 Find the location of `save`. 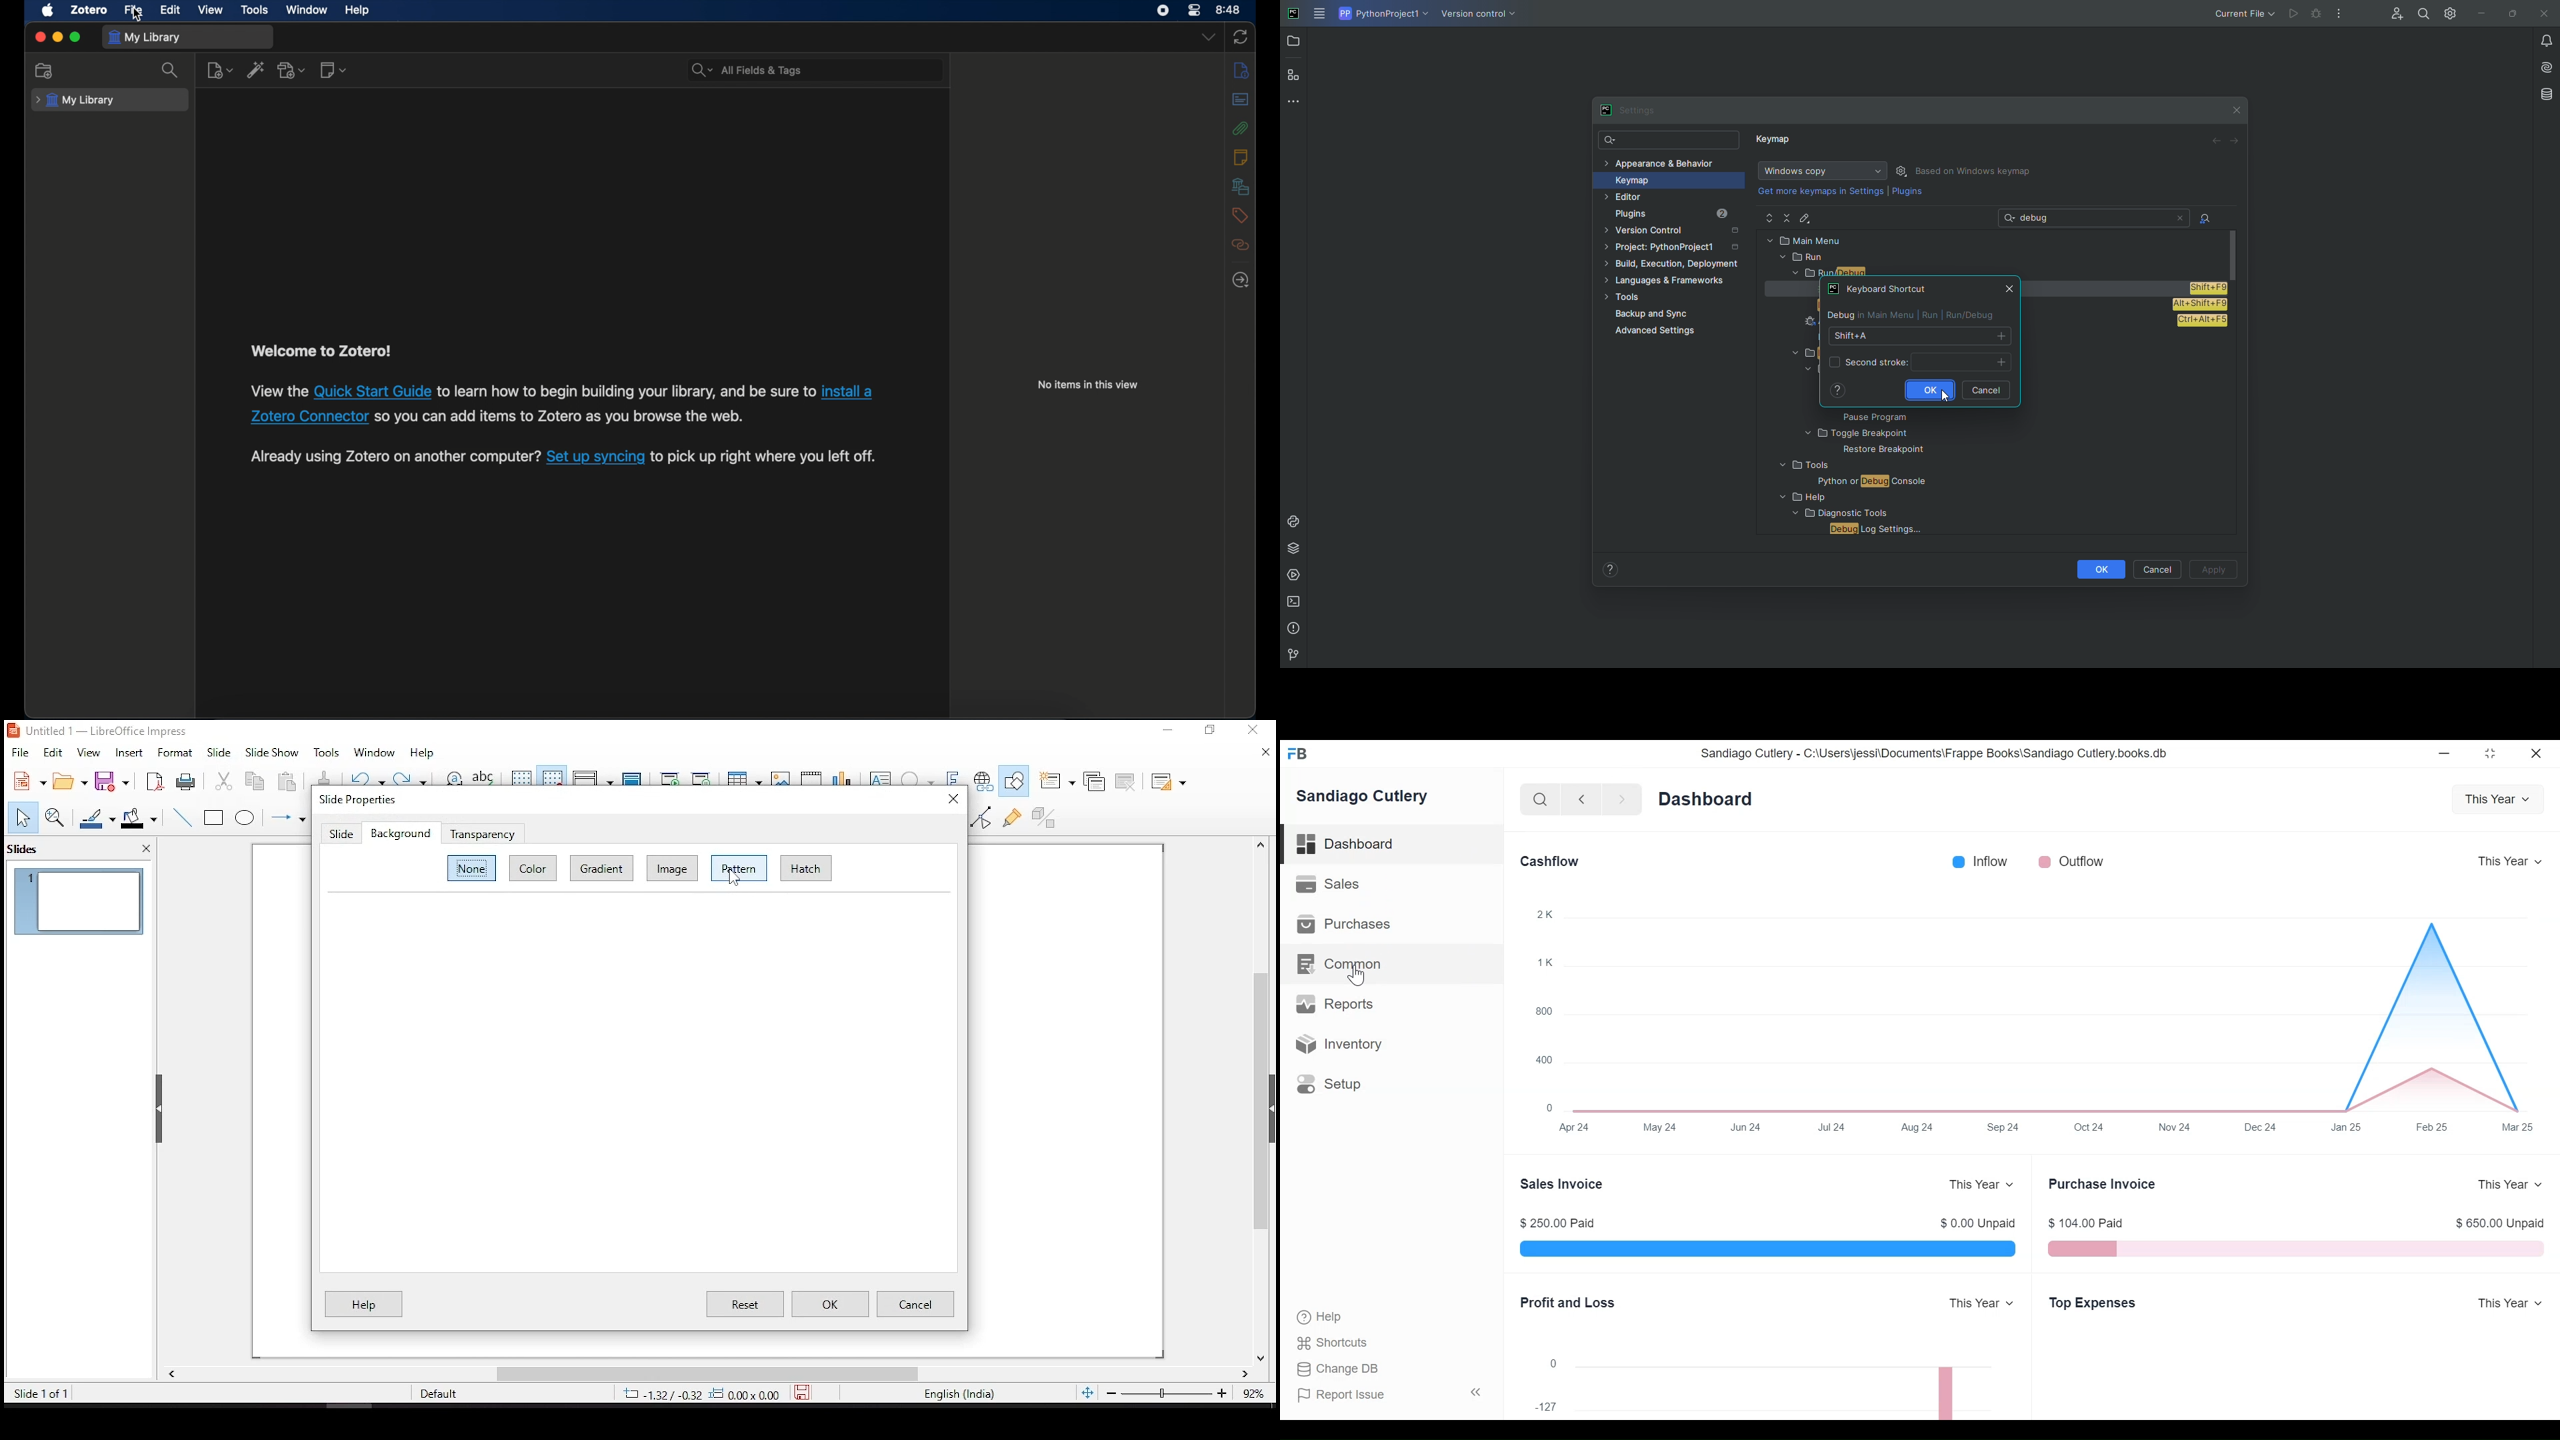

save is located at coordinates (807, 1393).